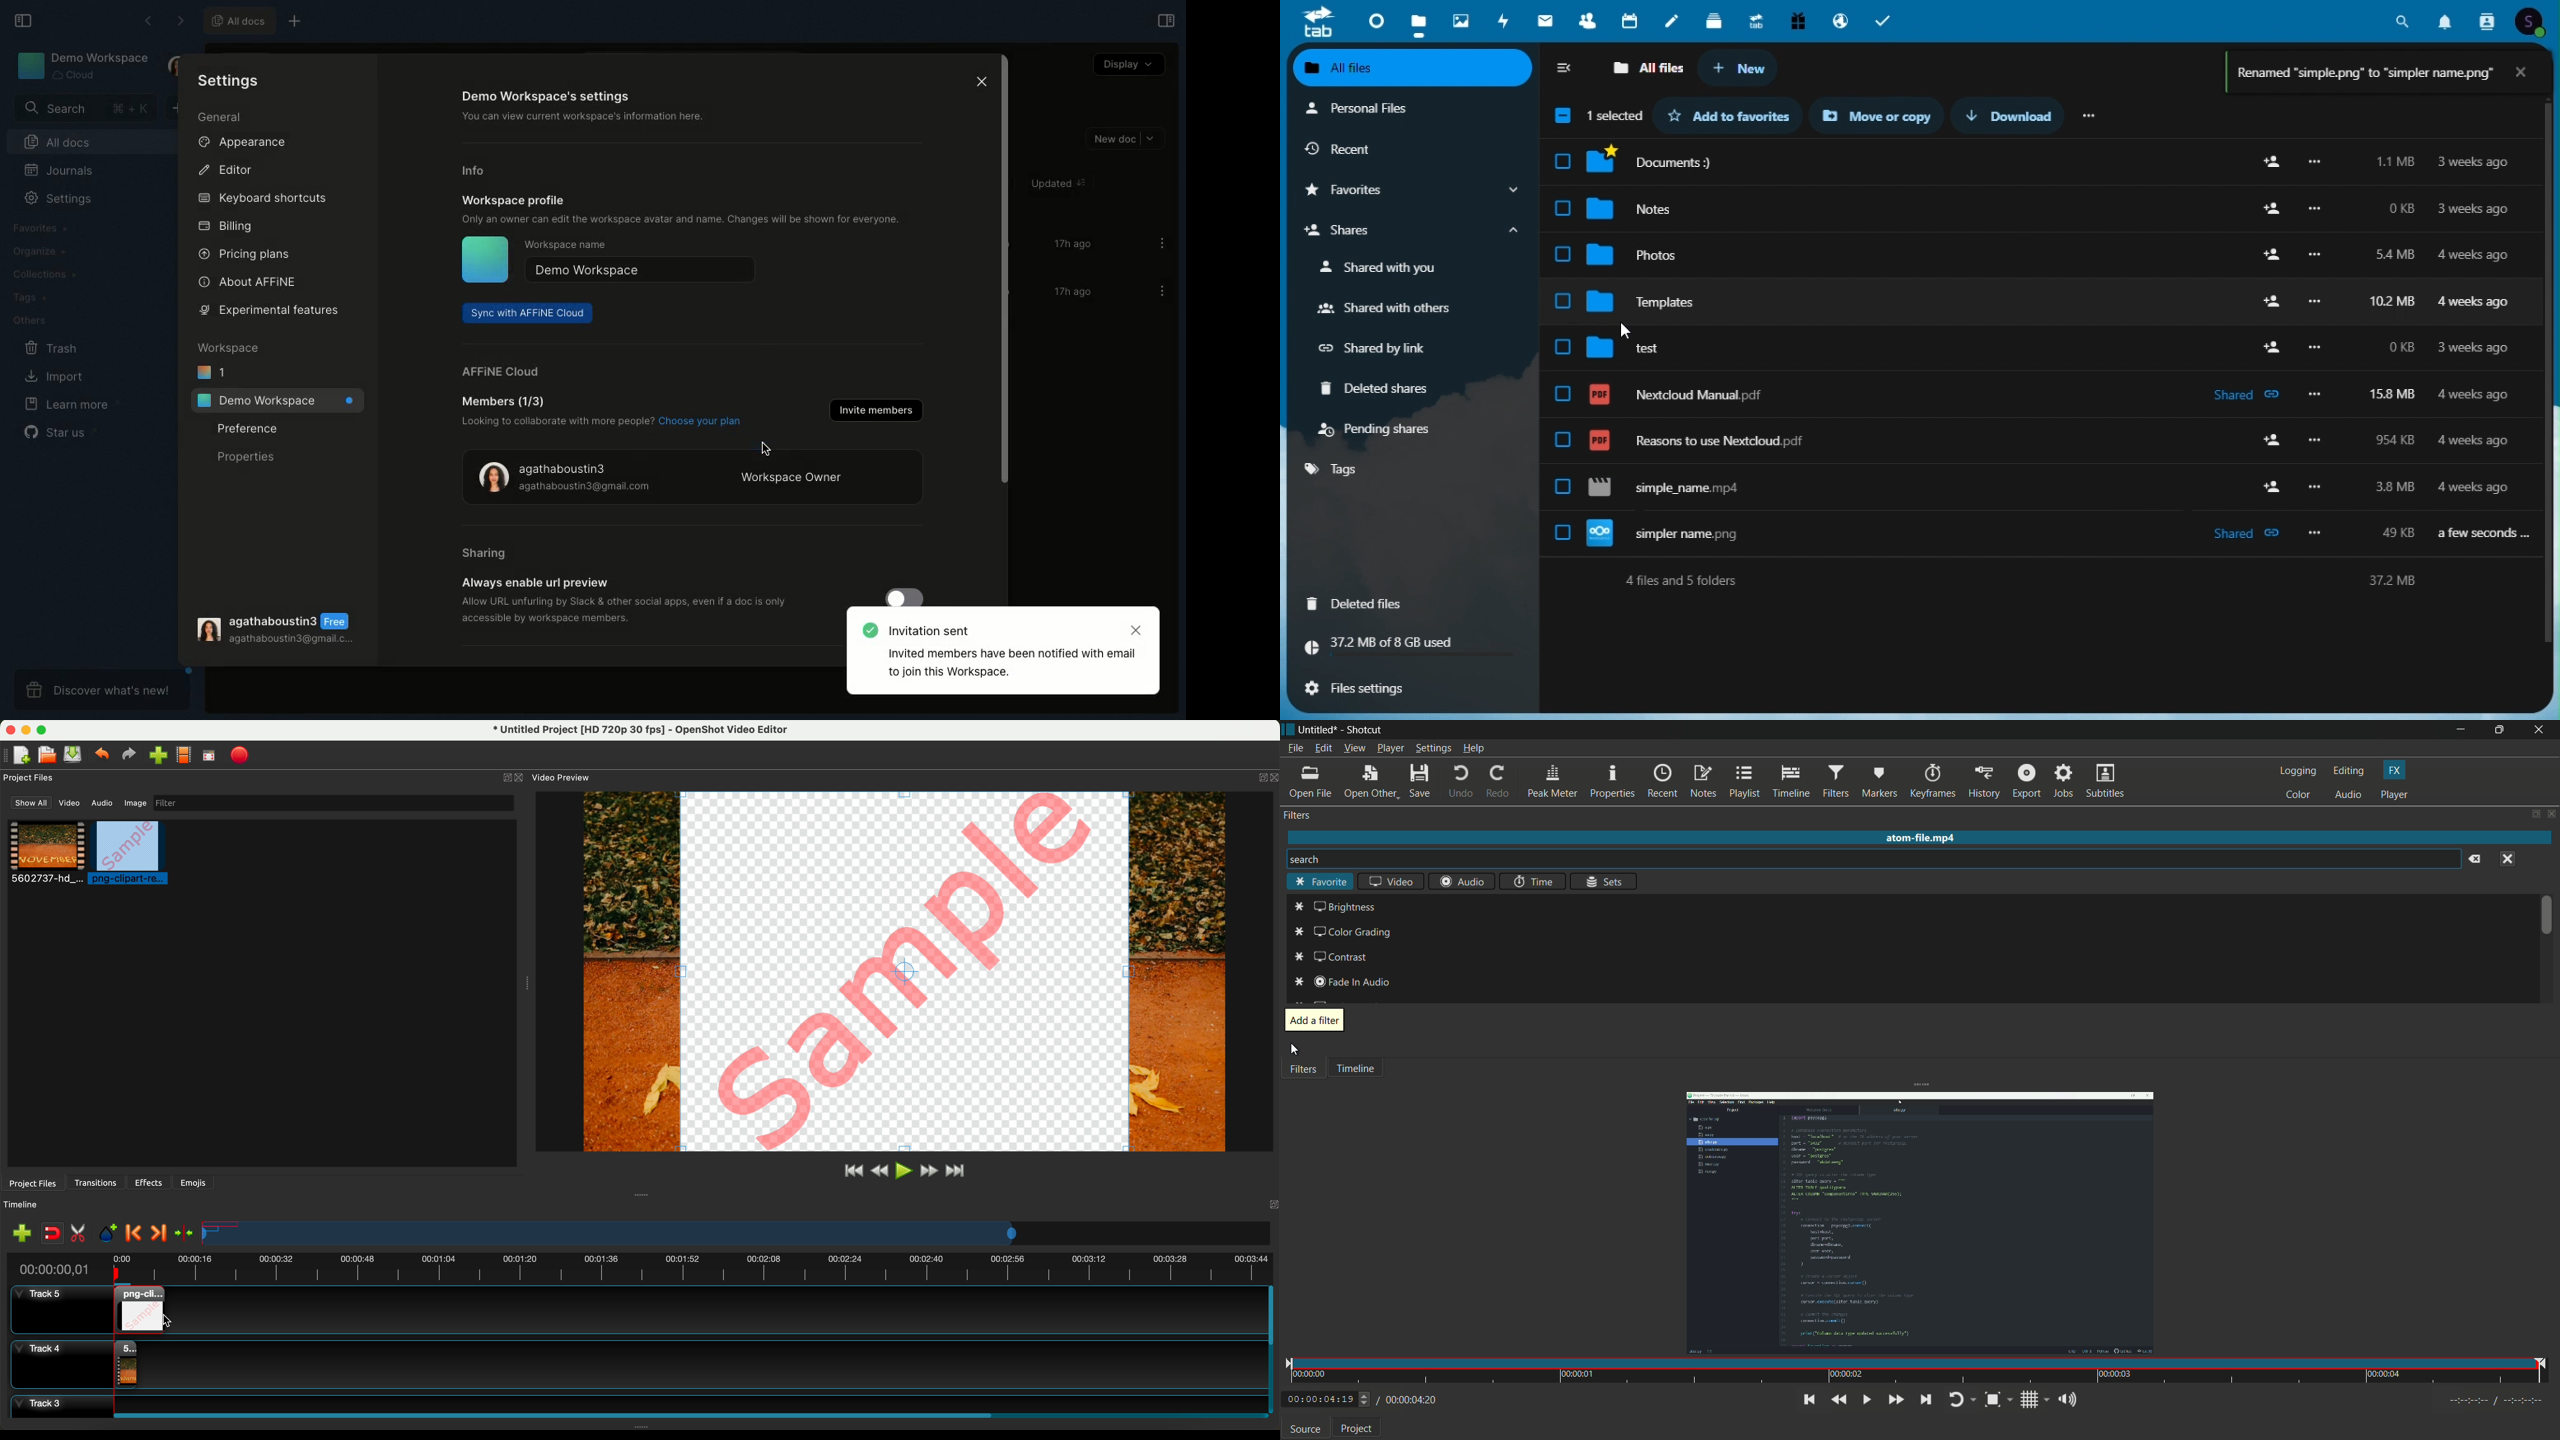 Image resolution: width=2576 pixels, height=1456 pixels. What do you see at coordinates (1736, 115) in the screenshot?
I see `Add to favourites` at bounding box center [1736, 115].